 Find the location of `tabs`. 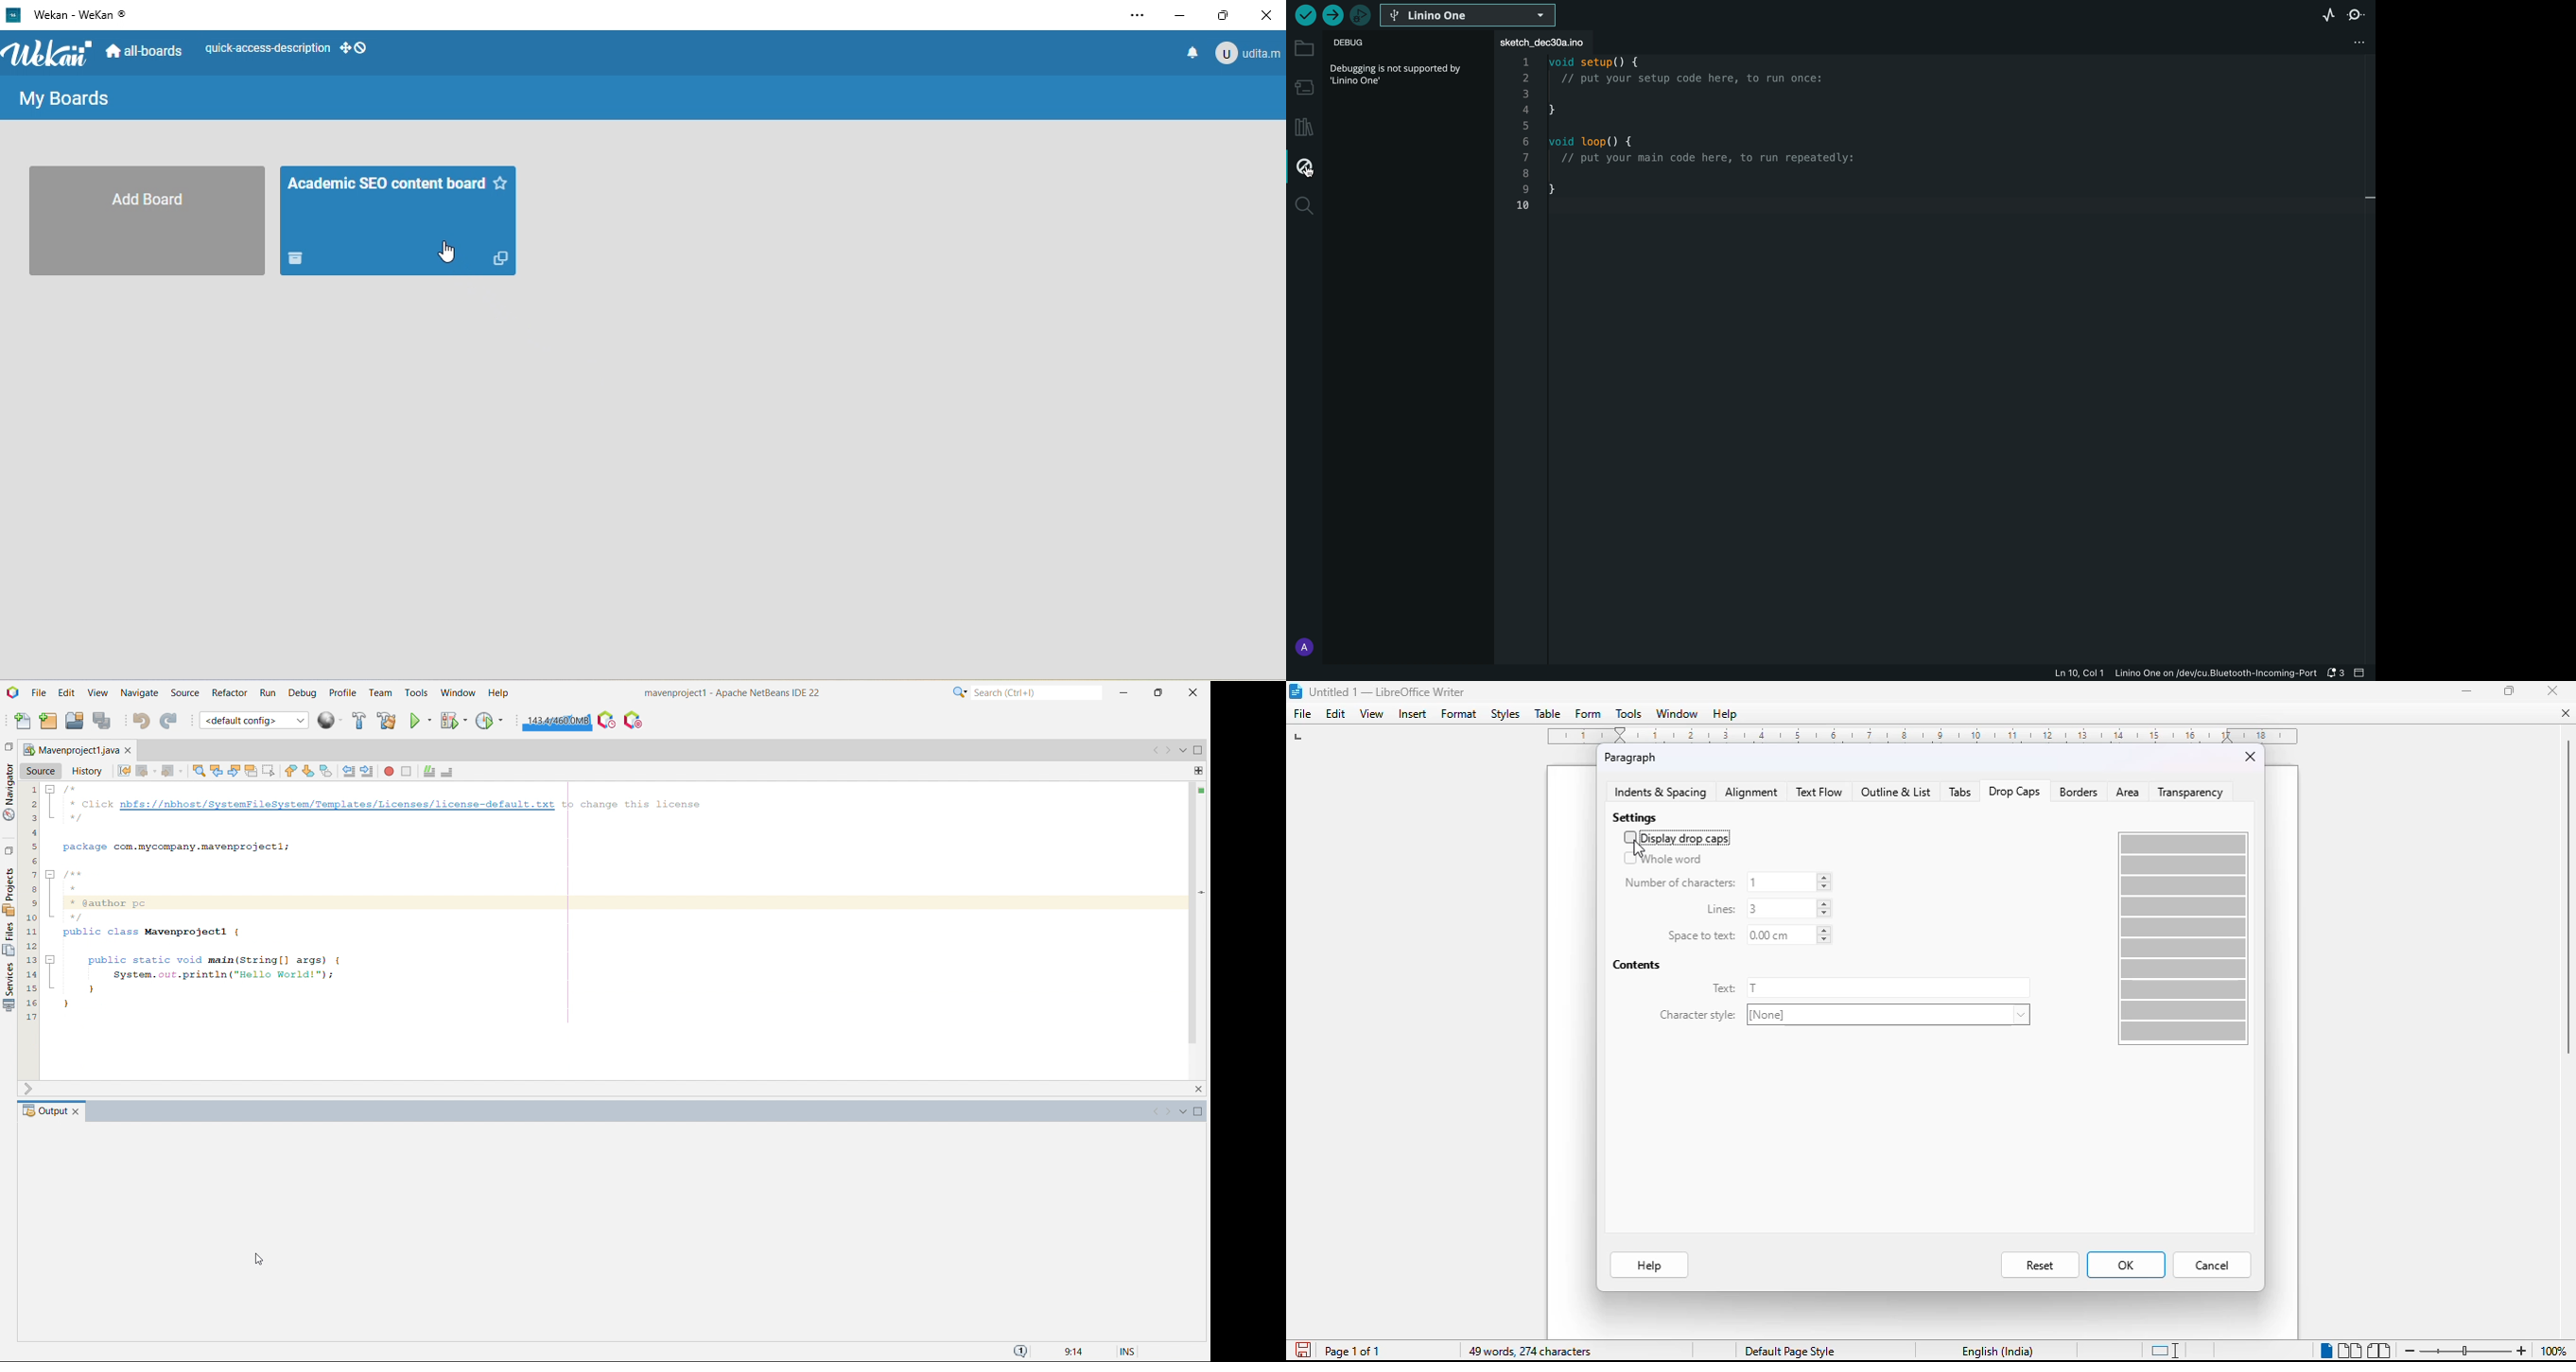

tabs is located at coordinates (1961, 792).